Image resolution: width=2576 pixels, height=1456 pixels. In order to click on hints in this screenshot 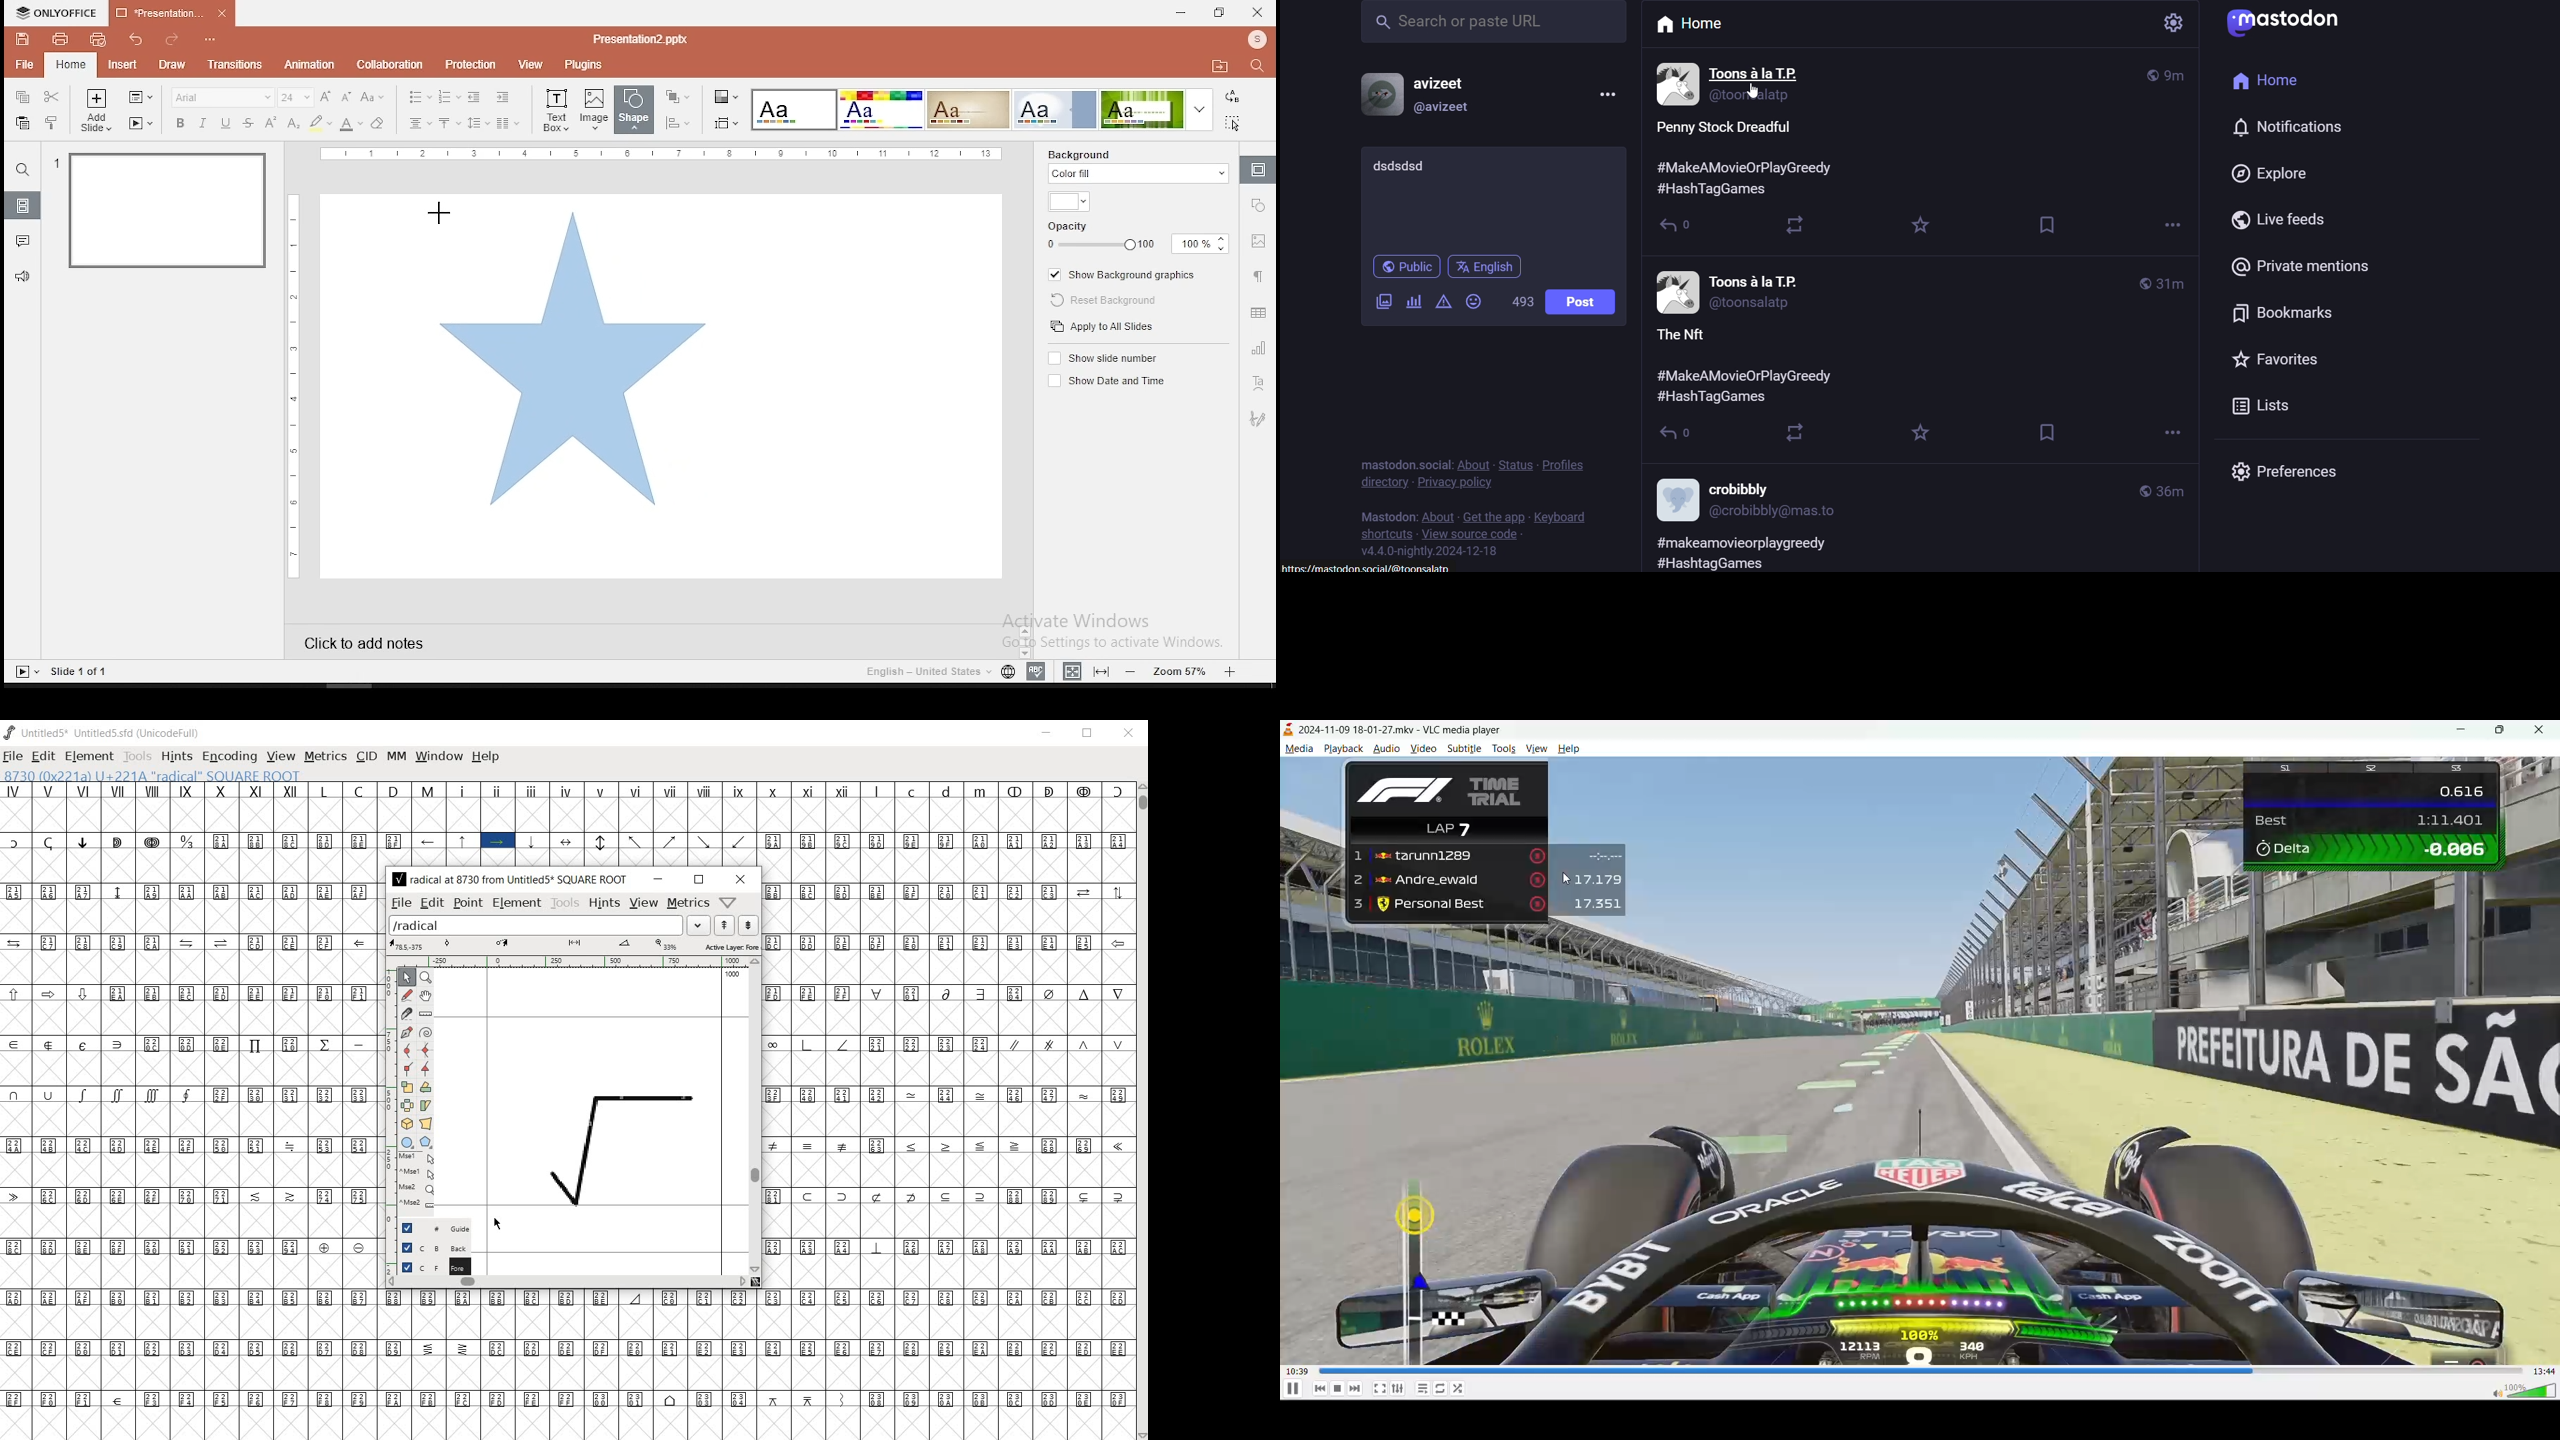, I will do `click(602, 902)`.